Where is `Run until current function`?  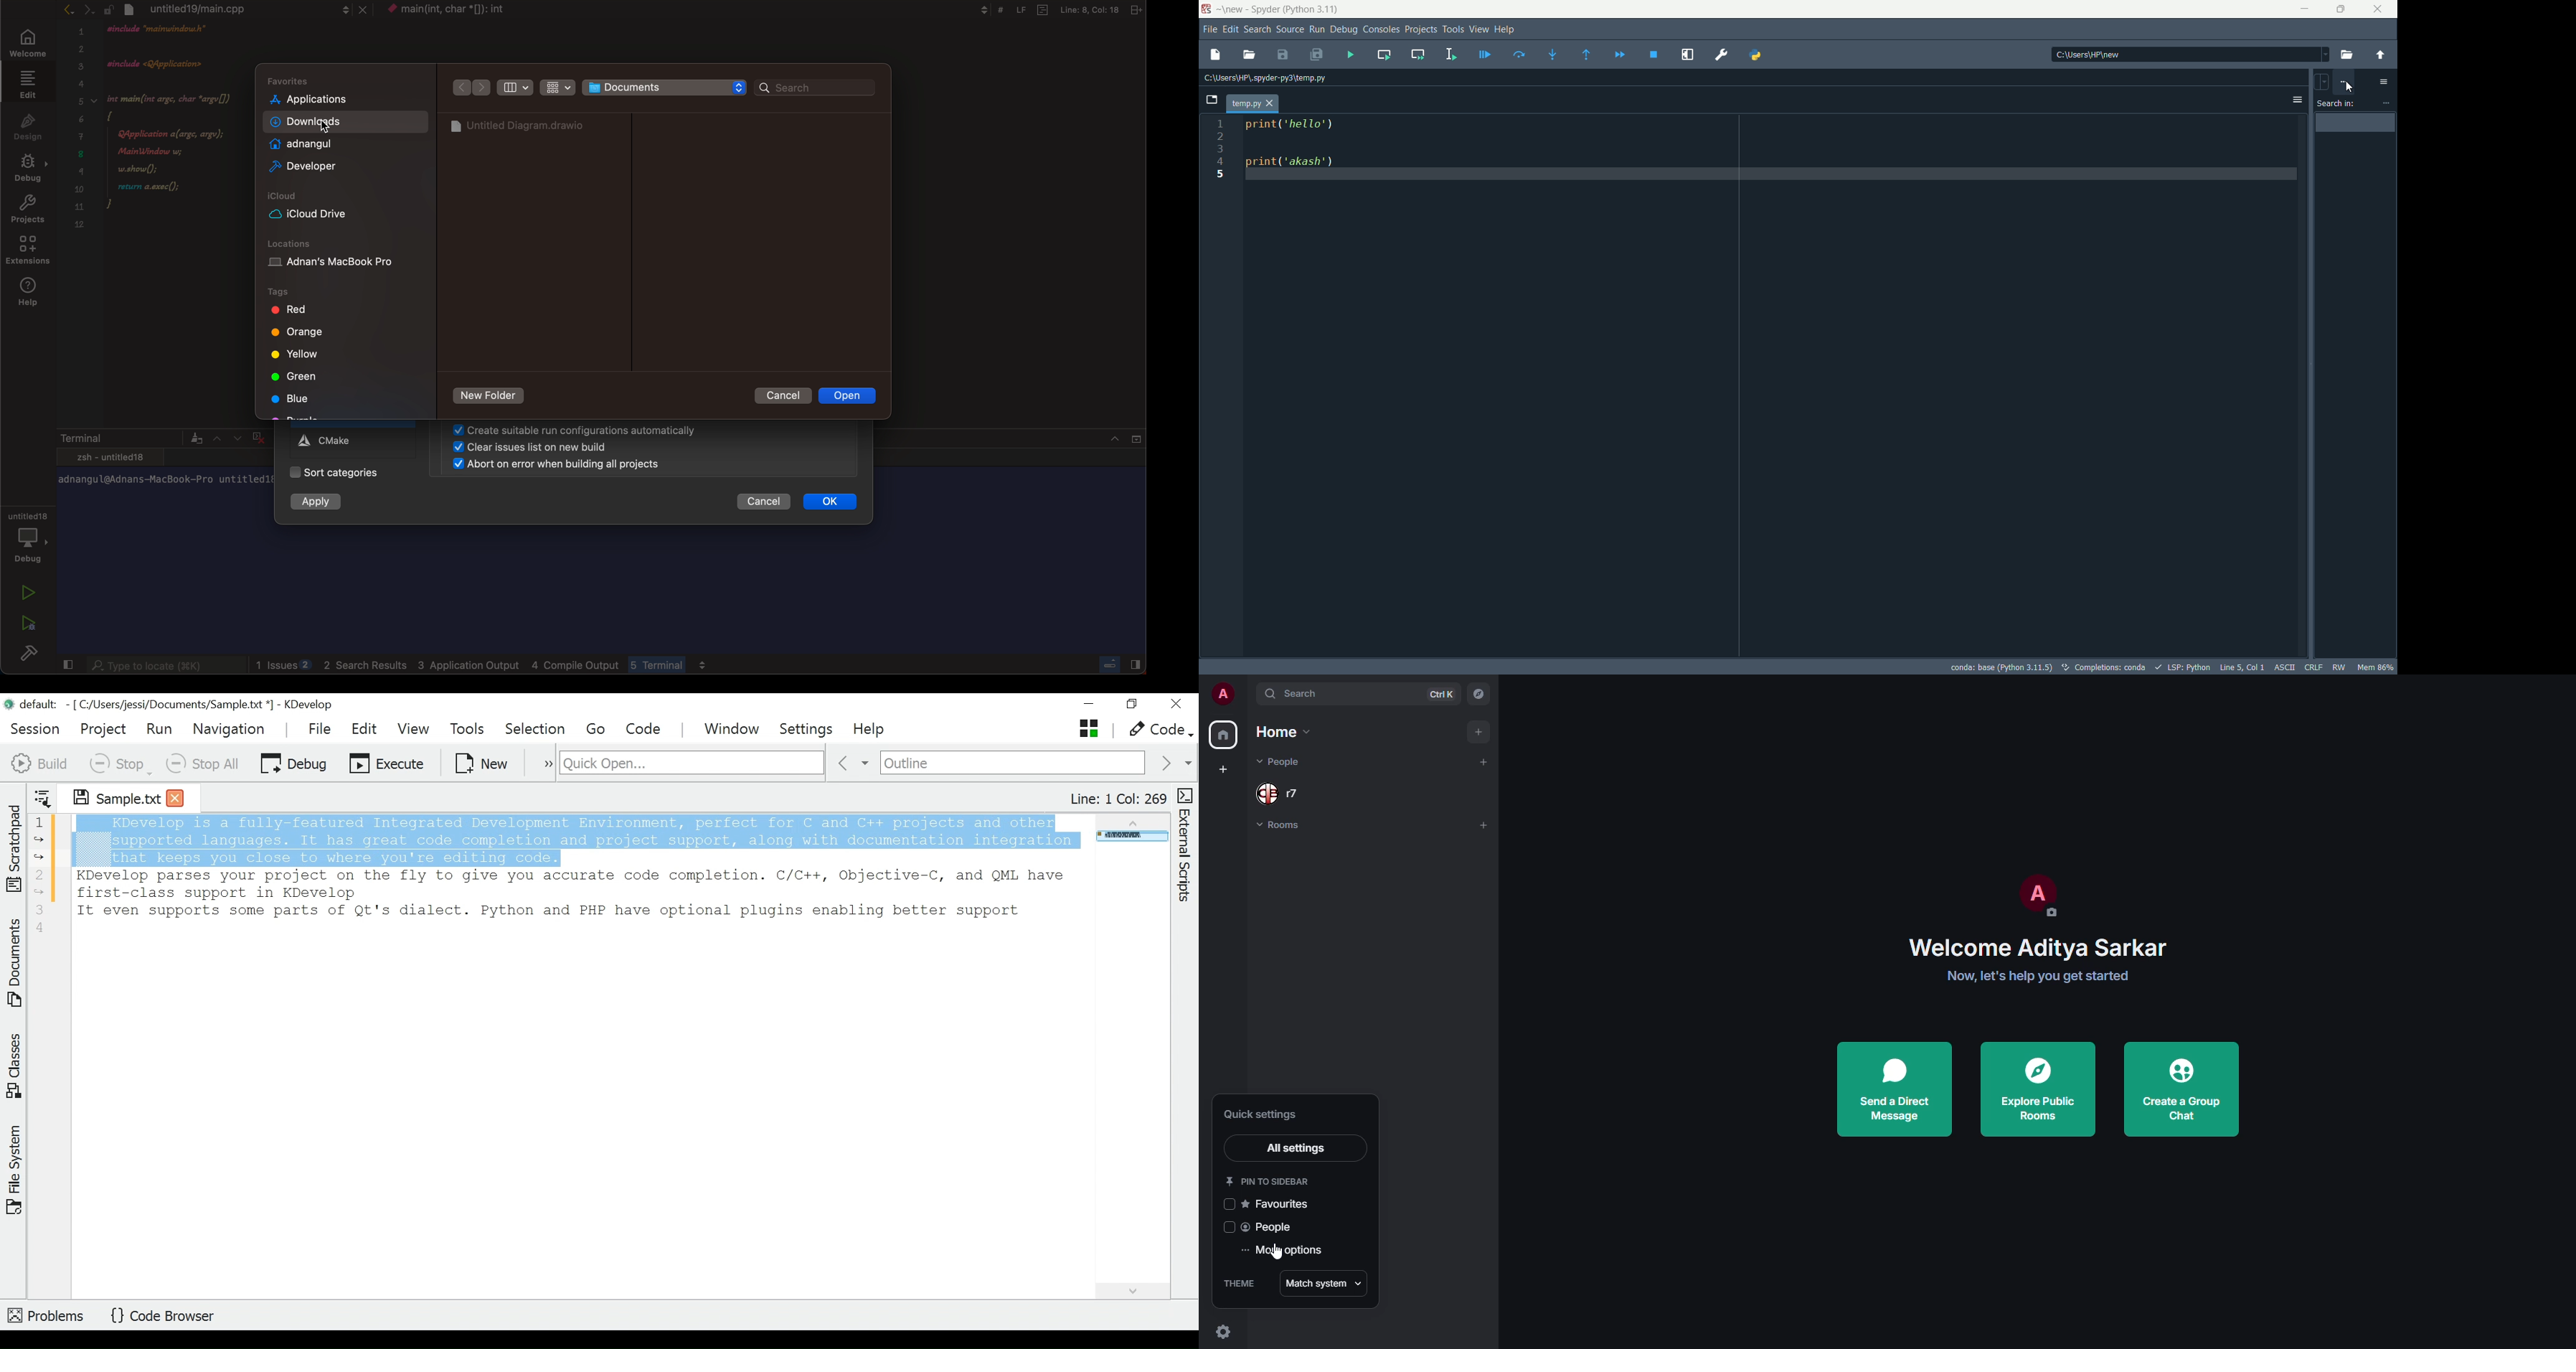 Run until current function is located at coordinates (1584, 56).